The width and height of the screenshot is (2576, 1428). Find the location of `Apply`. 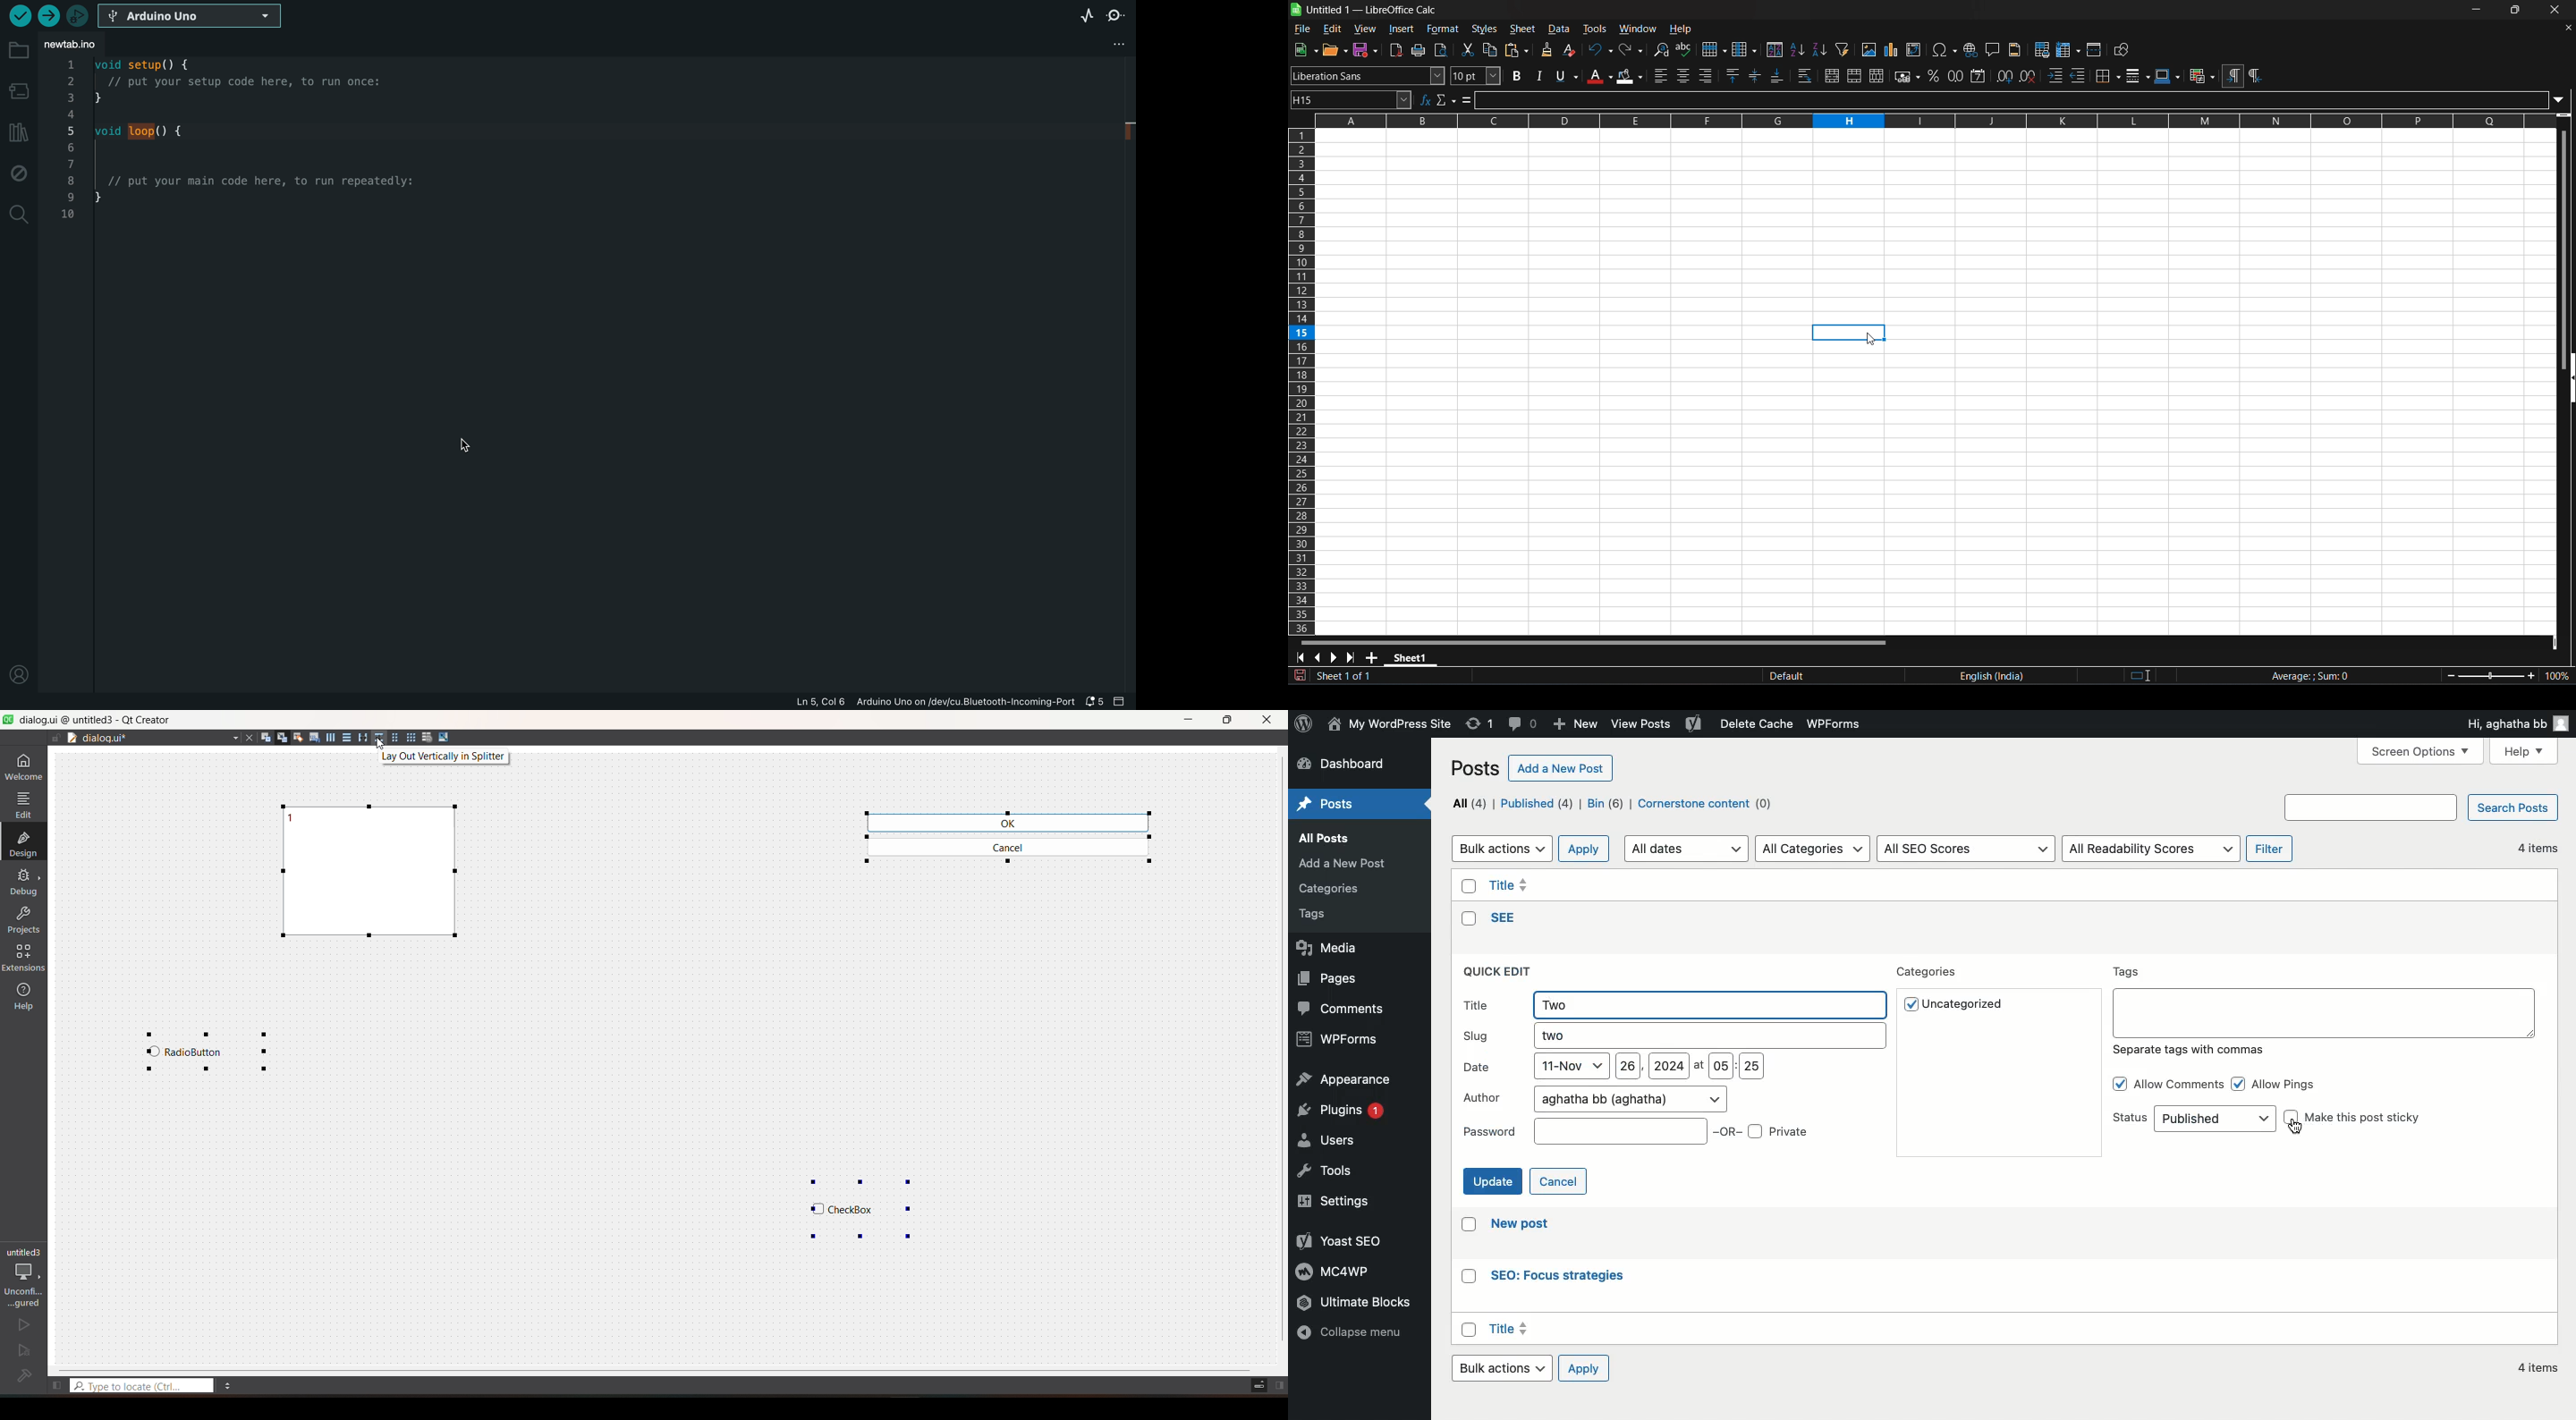

Apply is located at coordinates (1584, 848).